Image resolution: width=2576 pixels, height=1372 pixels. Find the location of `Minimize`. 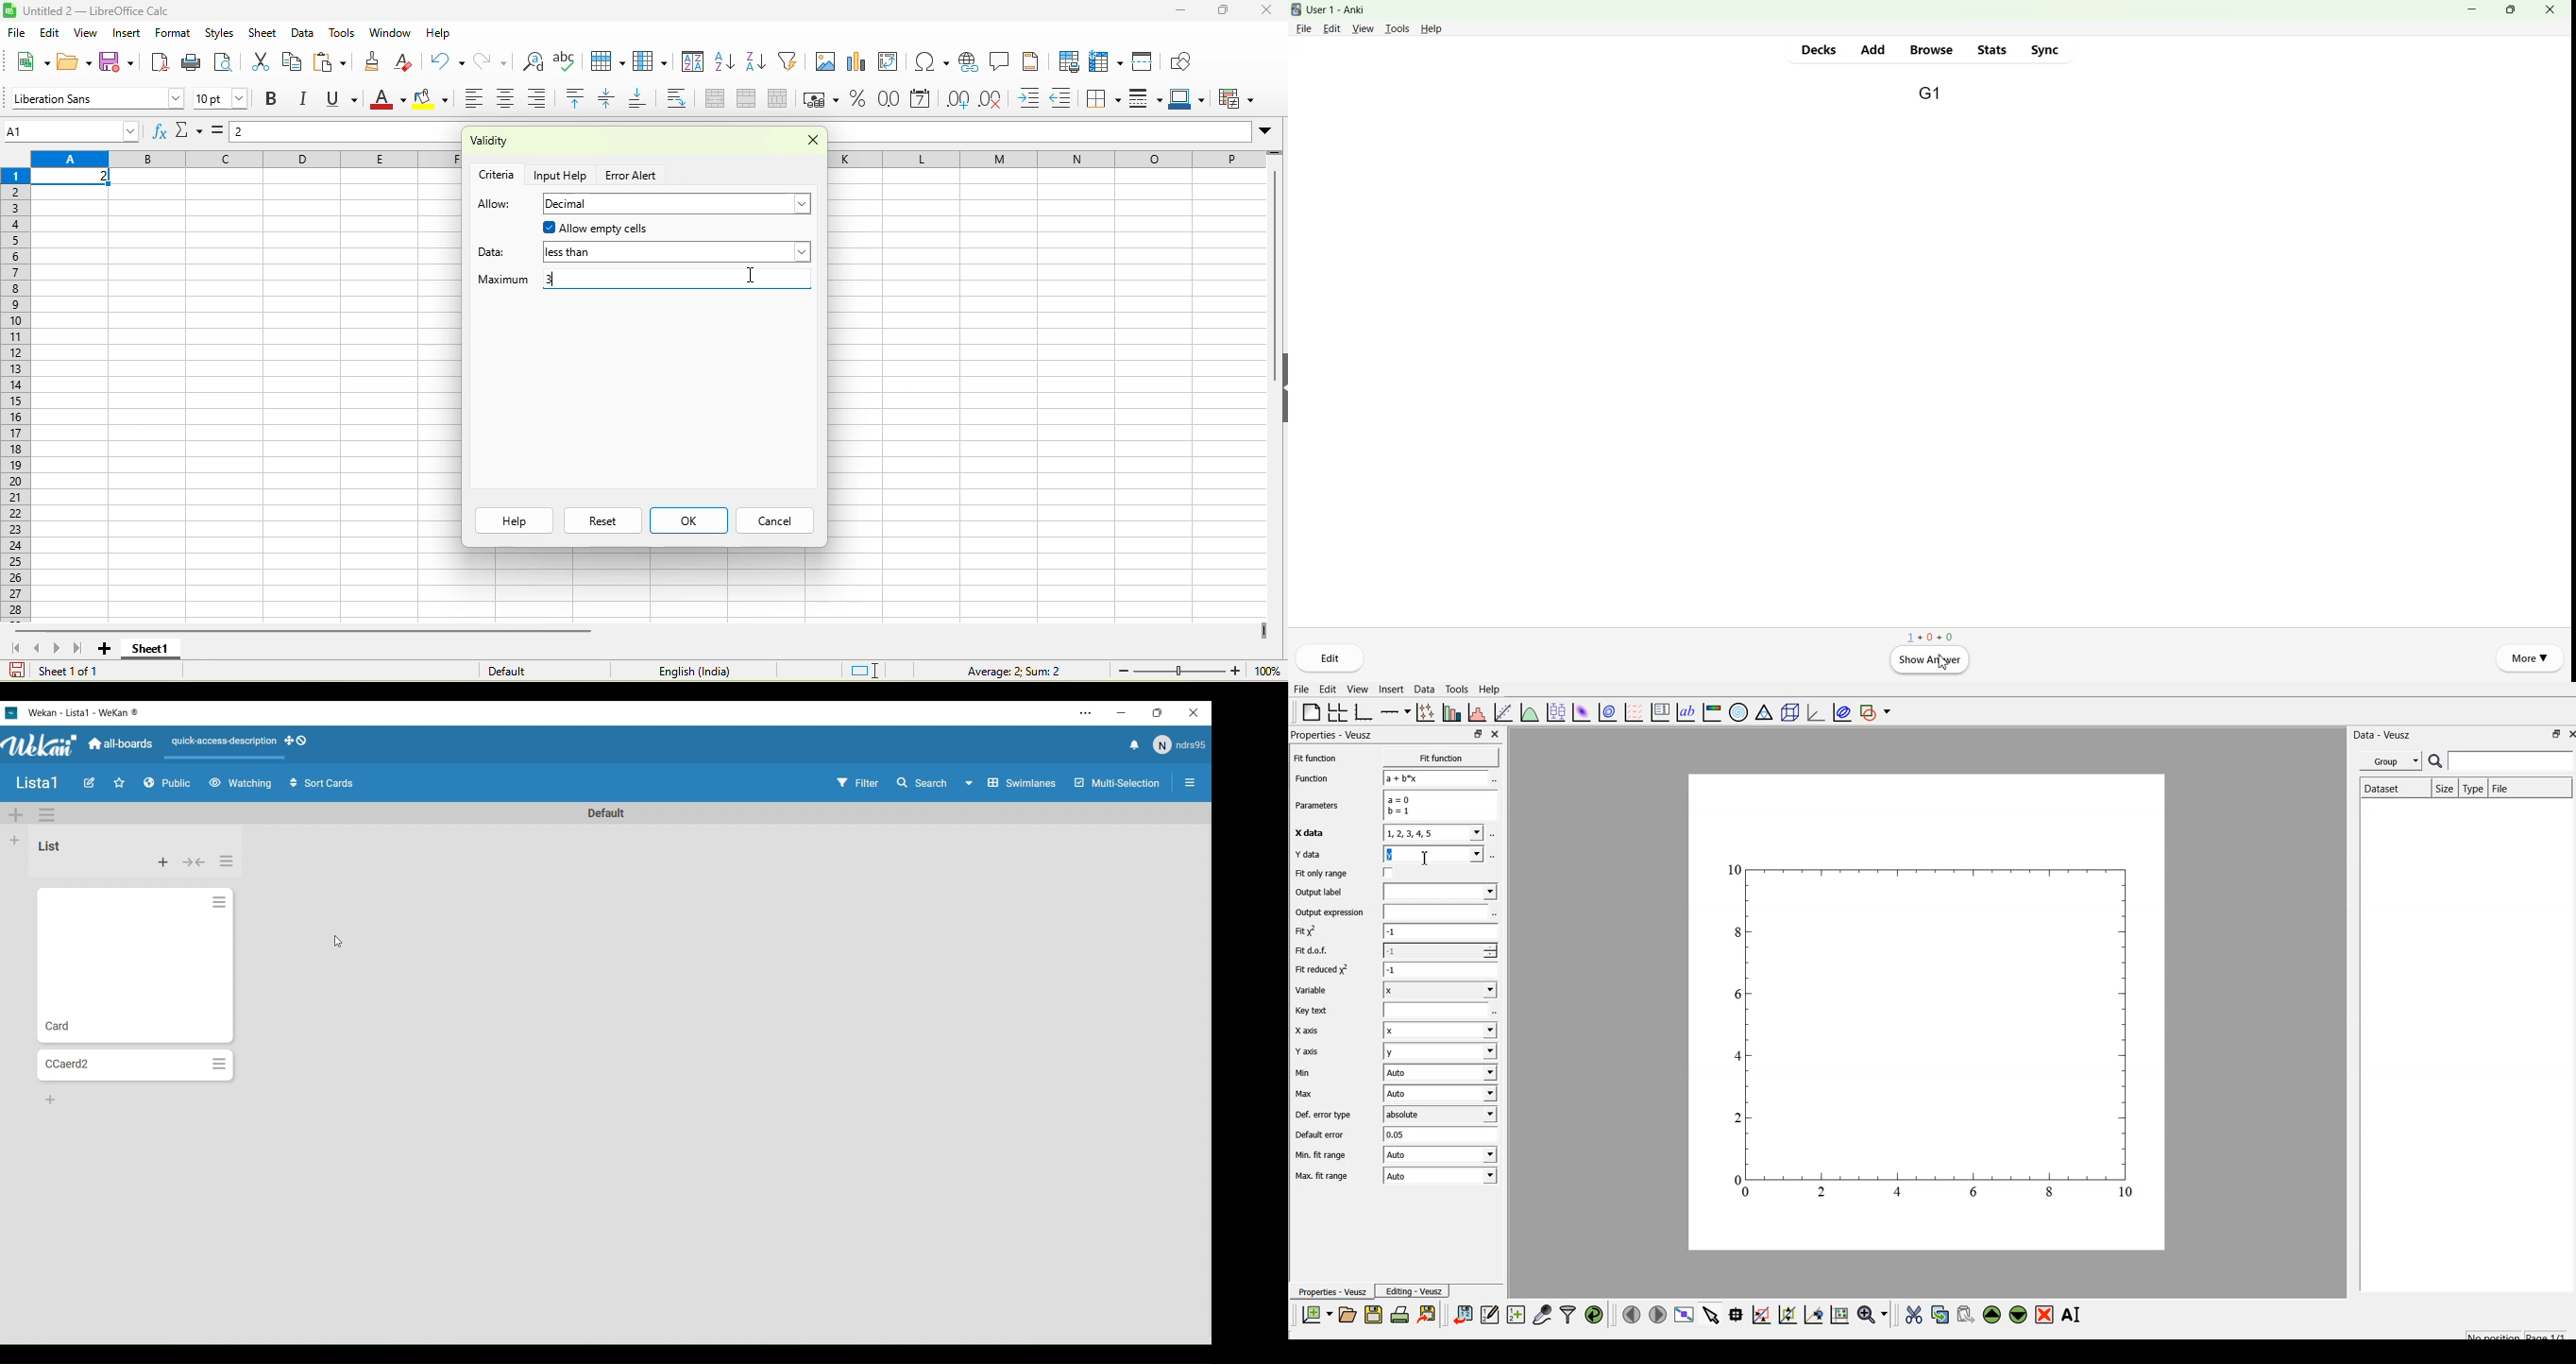

Minimize is located at coordinates (2474, 9).